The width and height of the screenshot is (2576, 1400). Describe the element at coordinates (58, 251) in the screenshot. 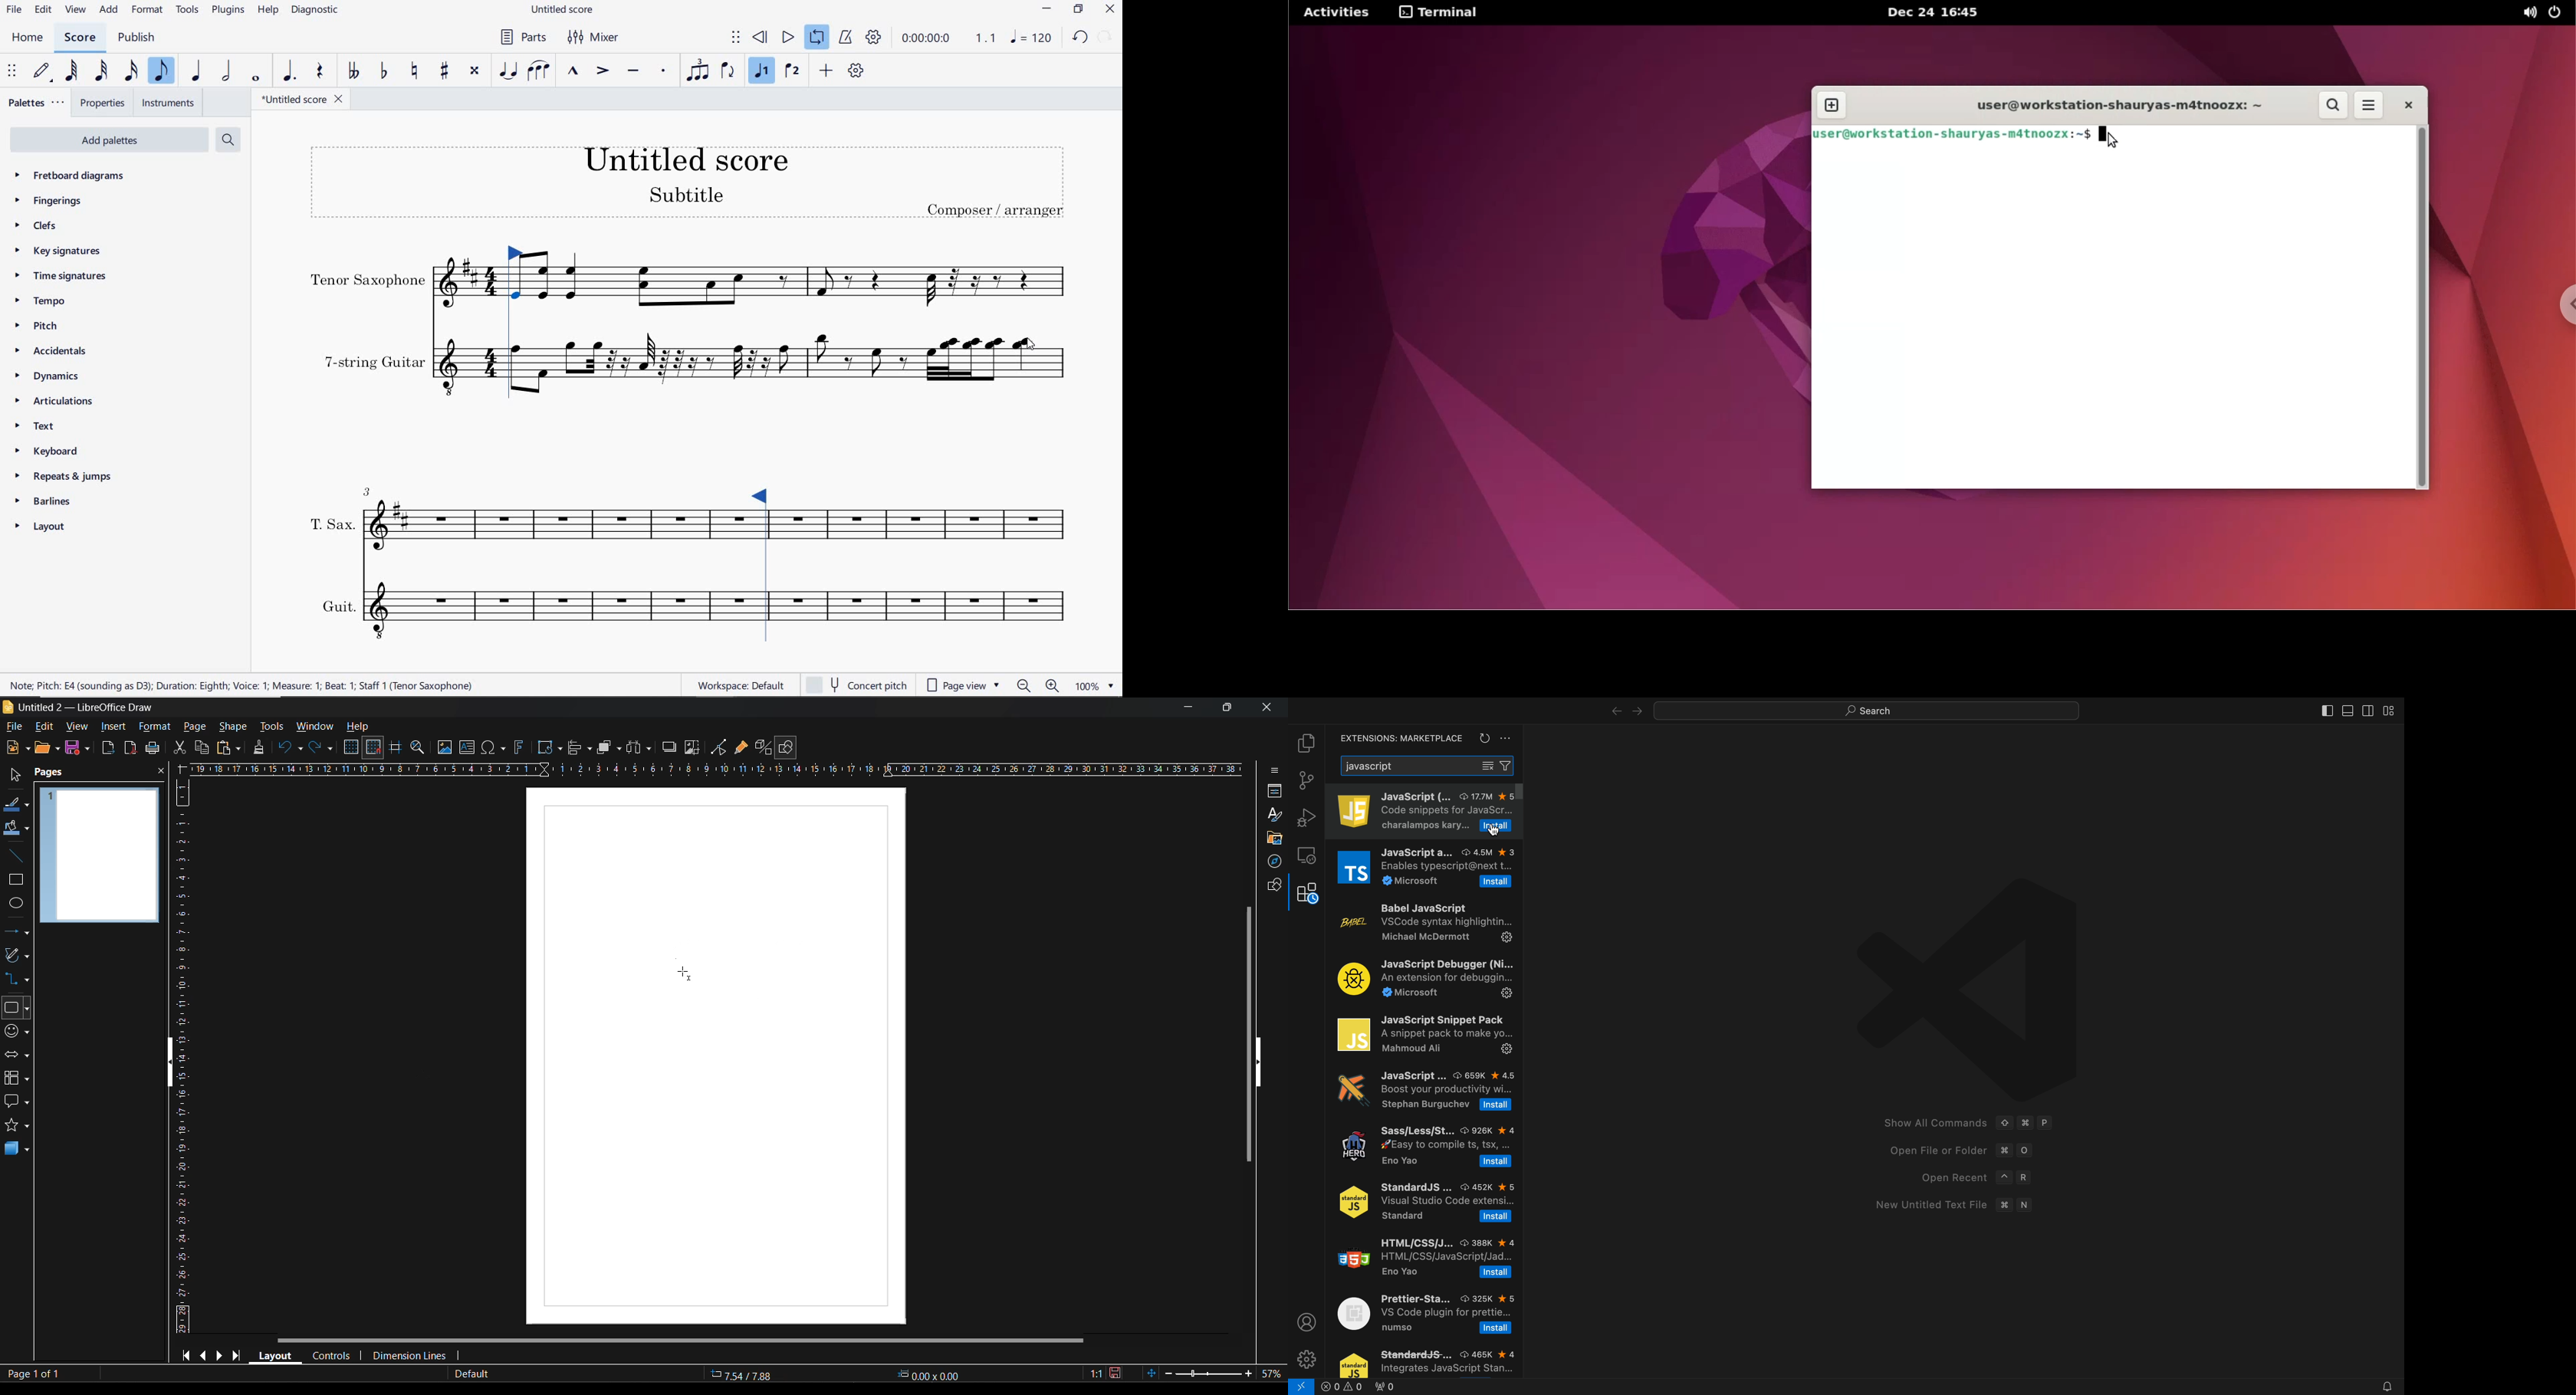

I see `KEY SIGNATURES` at that location.